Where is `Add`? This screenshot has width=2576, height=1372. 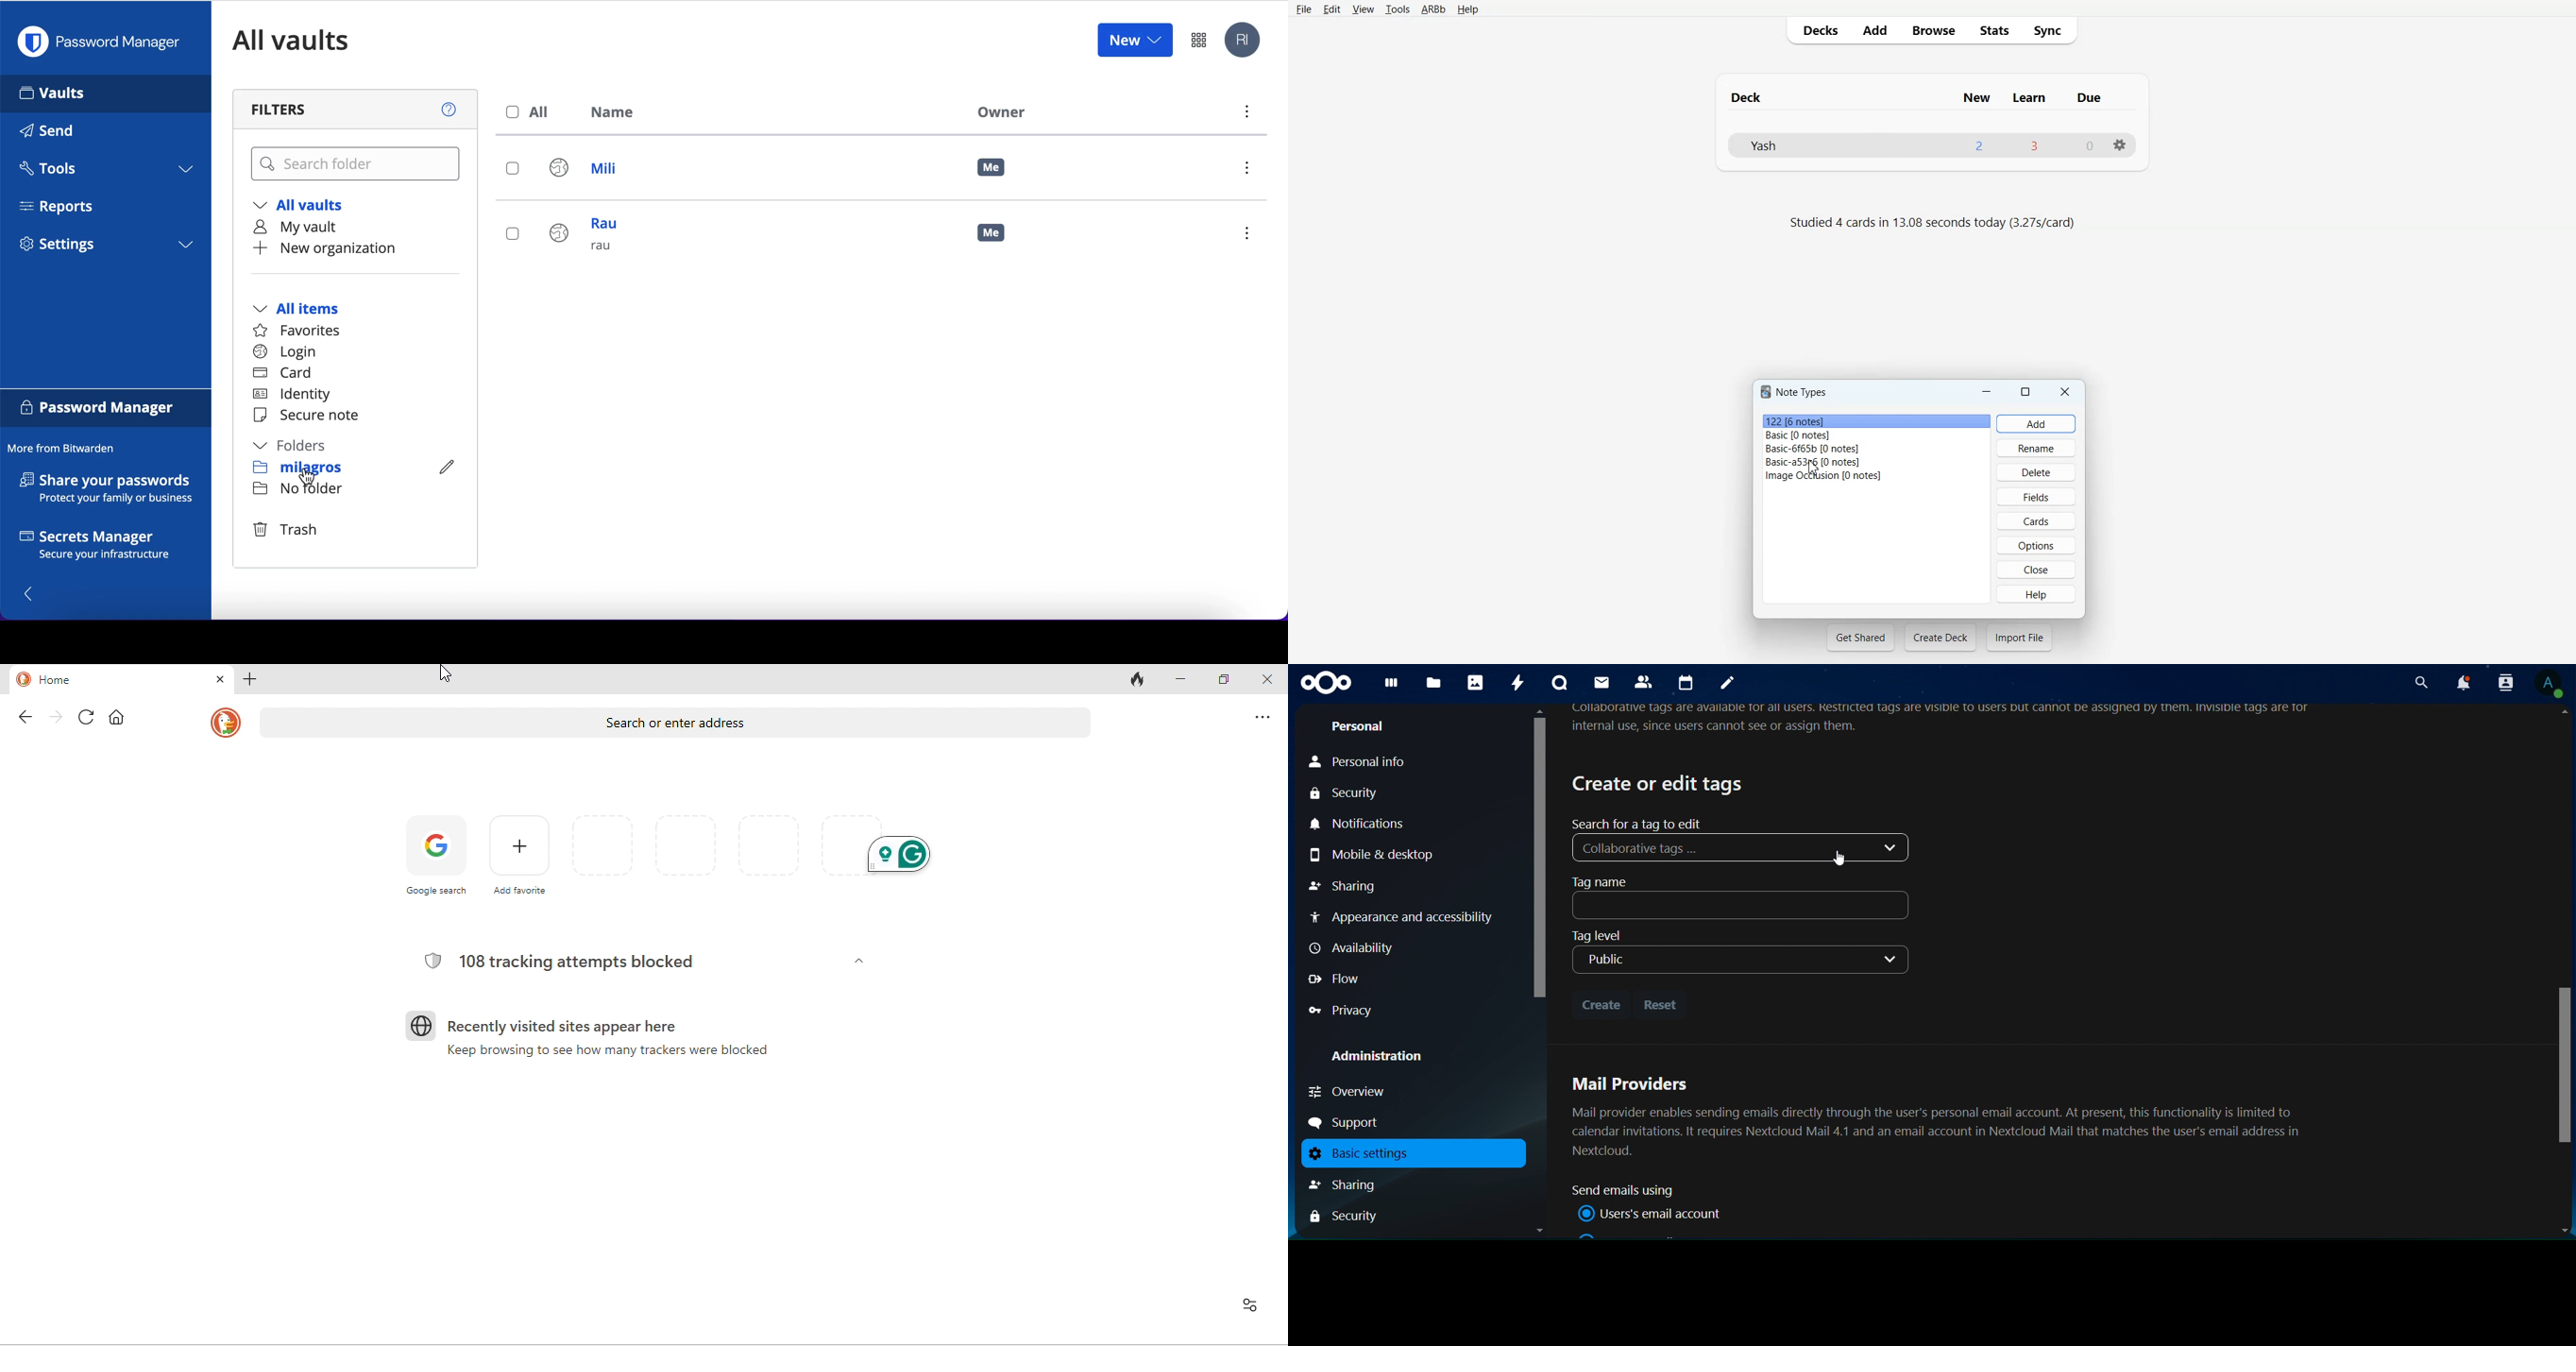
Add is located at coordinates (2037, 424).